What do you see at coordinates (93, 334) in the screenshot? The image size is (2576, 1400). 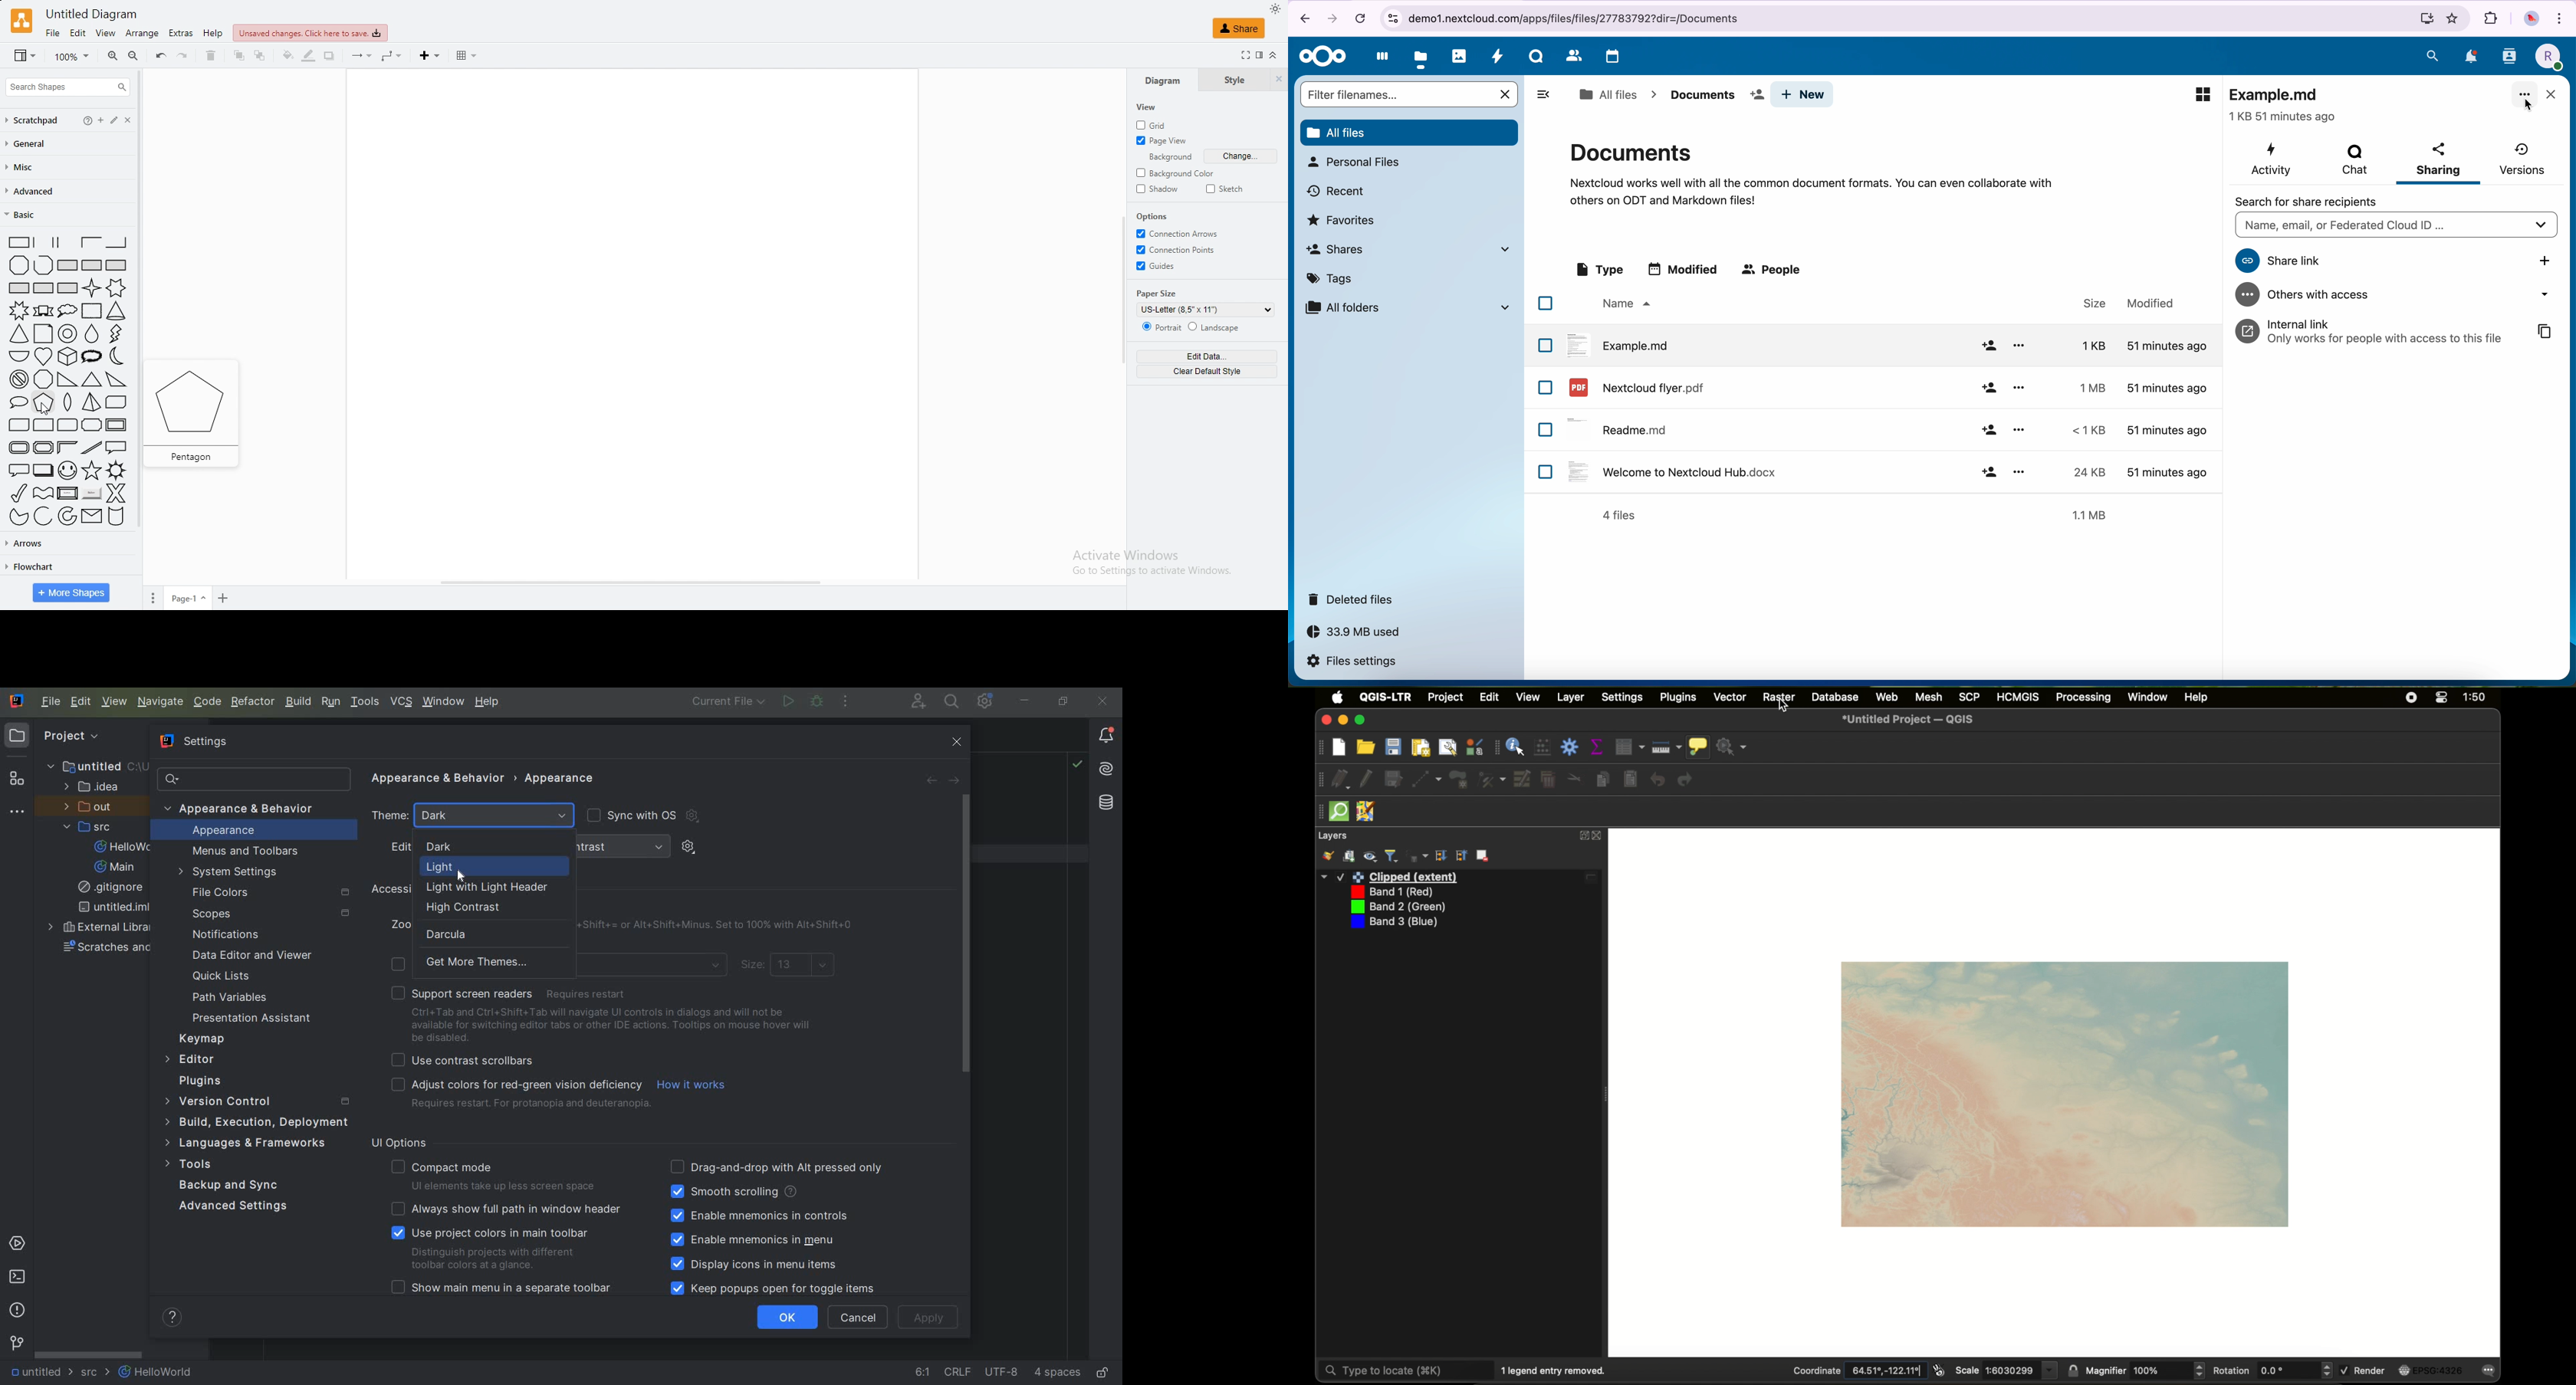 I see `drop` at bounding box center [93, 334].